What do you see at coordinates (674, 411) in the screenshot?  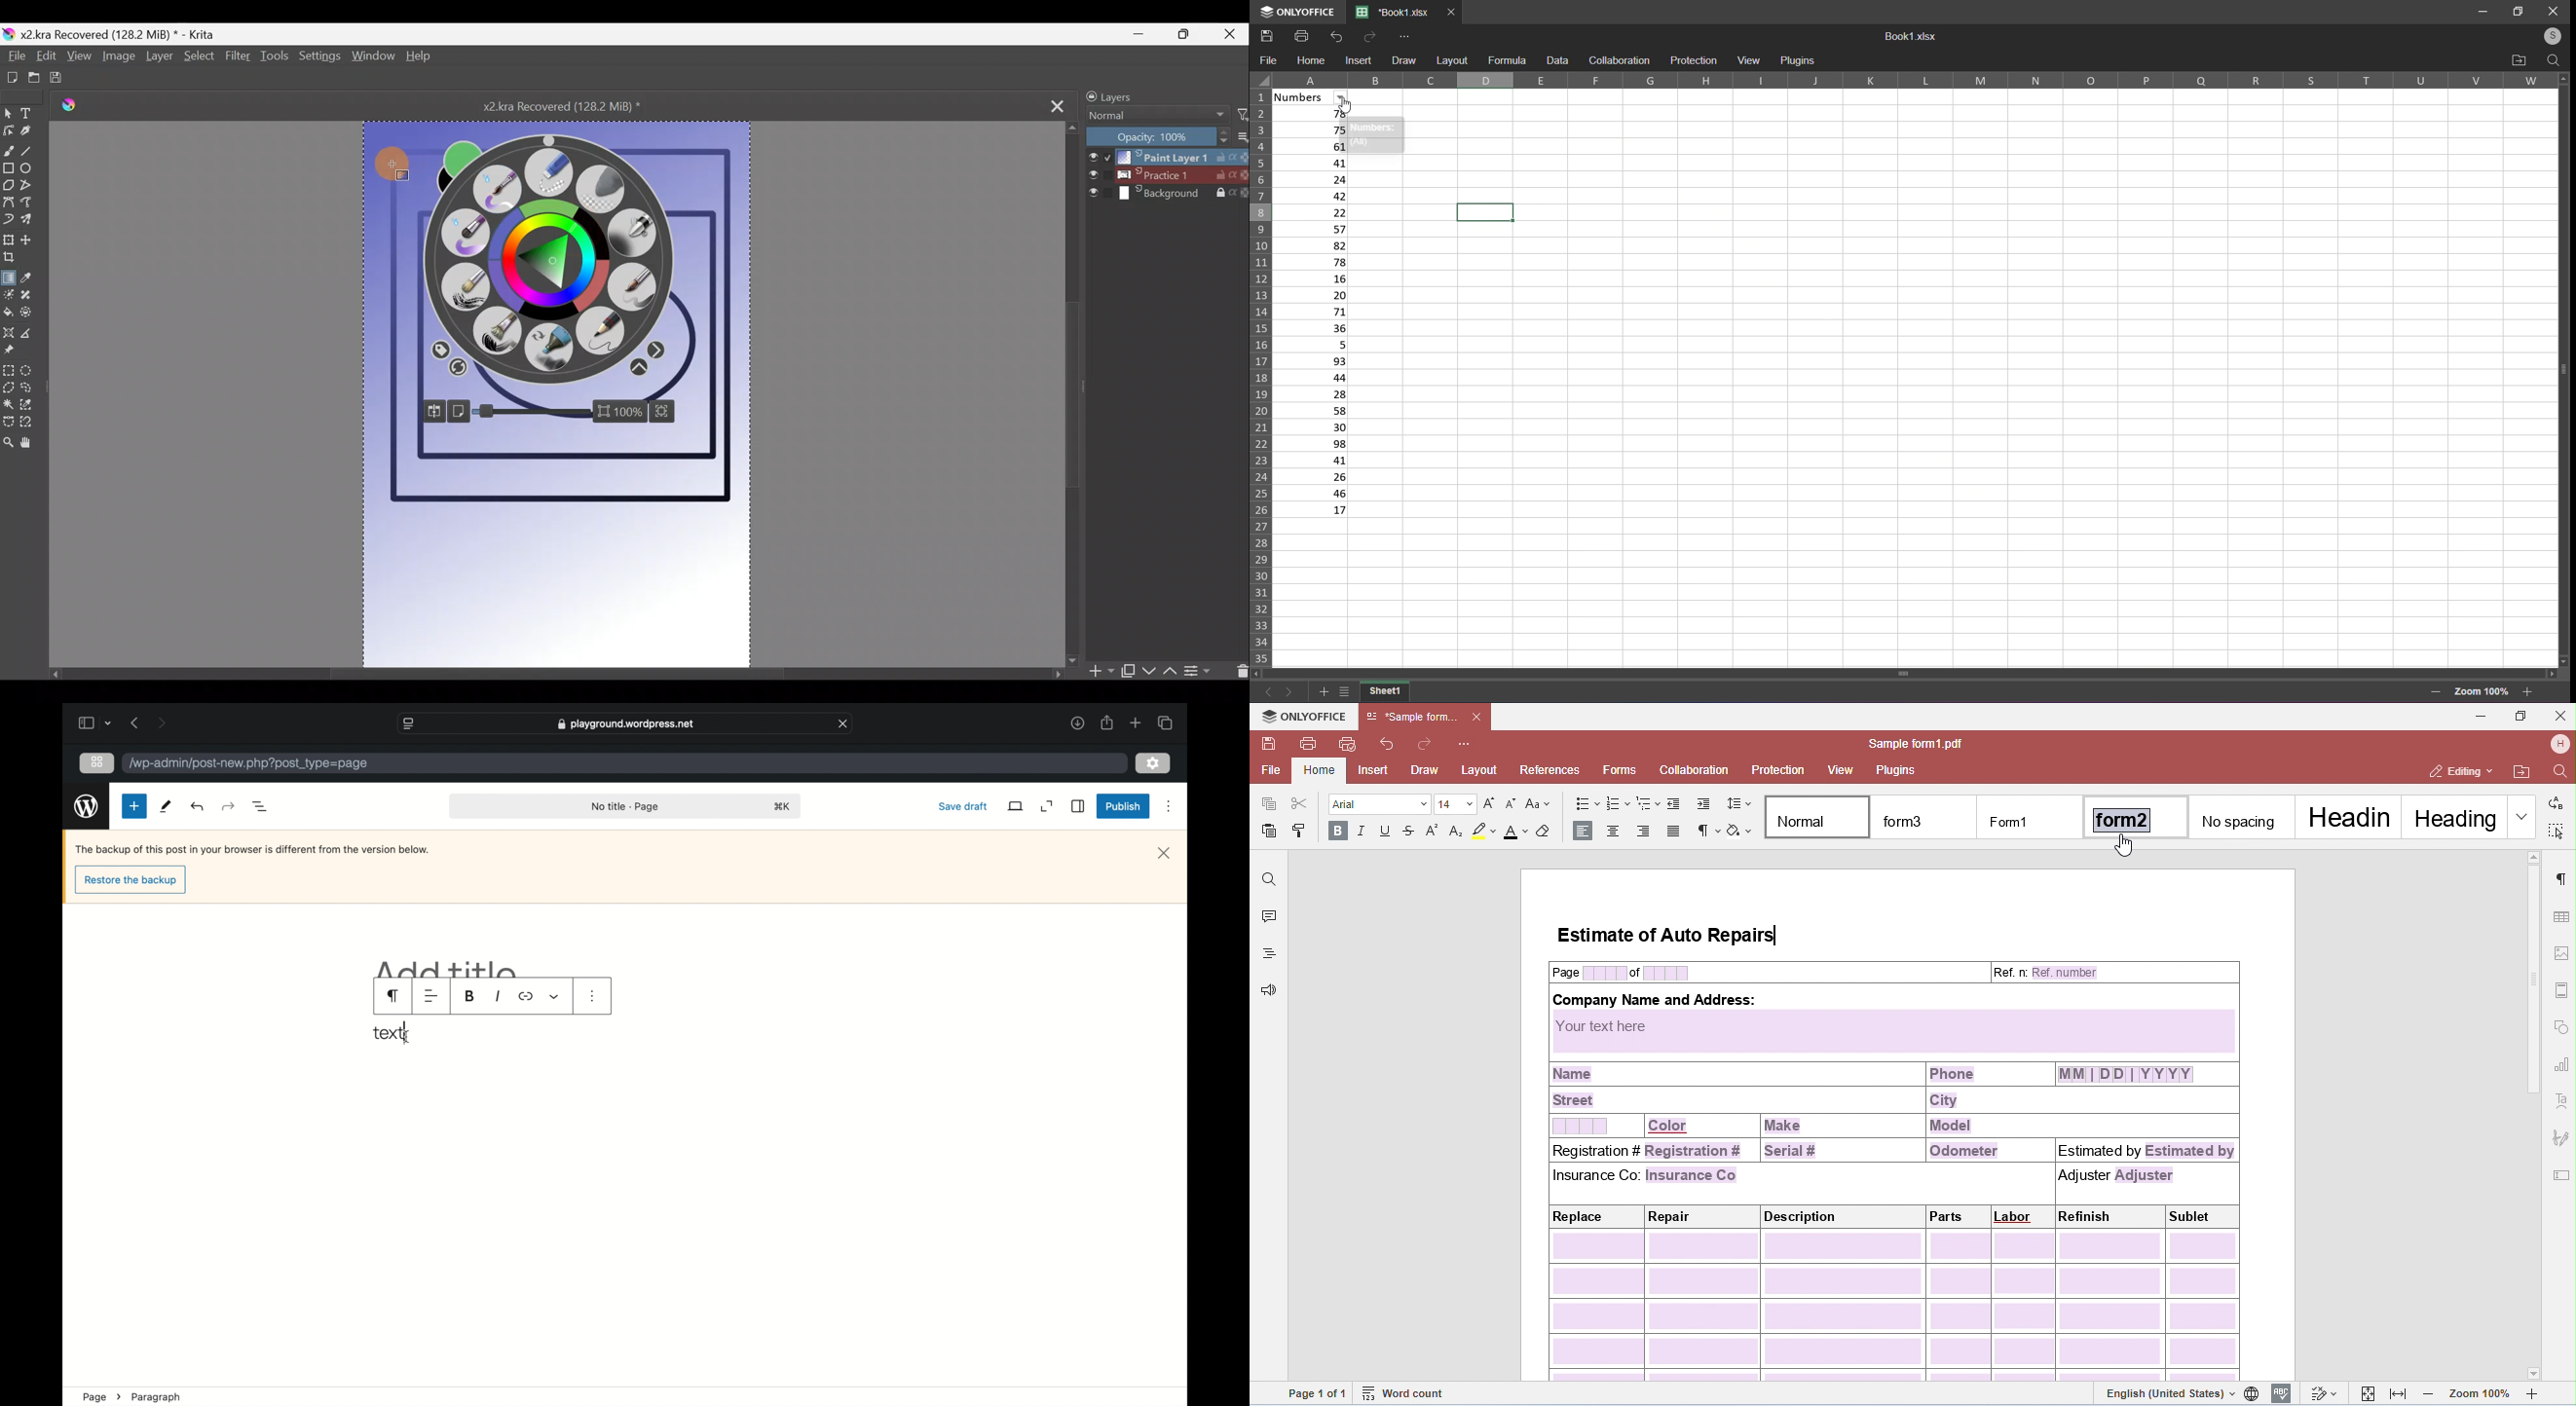 I see `Fit canvas to view` at bounding box center [674, 411].